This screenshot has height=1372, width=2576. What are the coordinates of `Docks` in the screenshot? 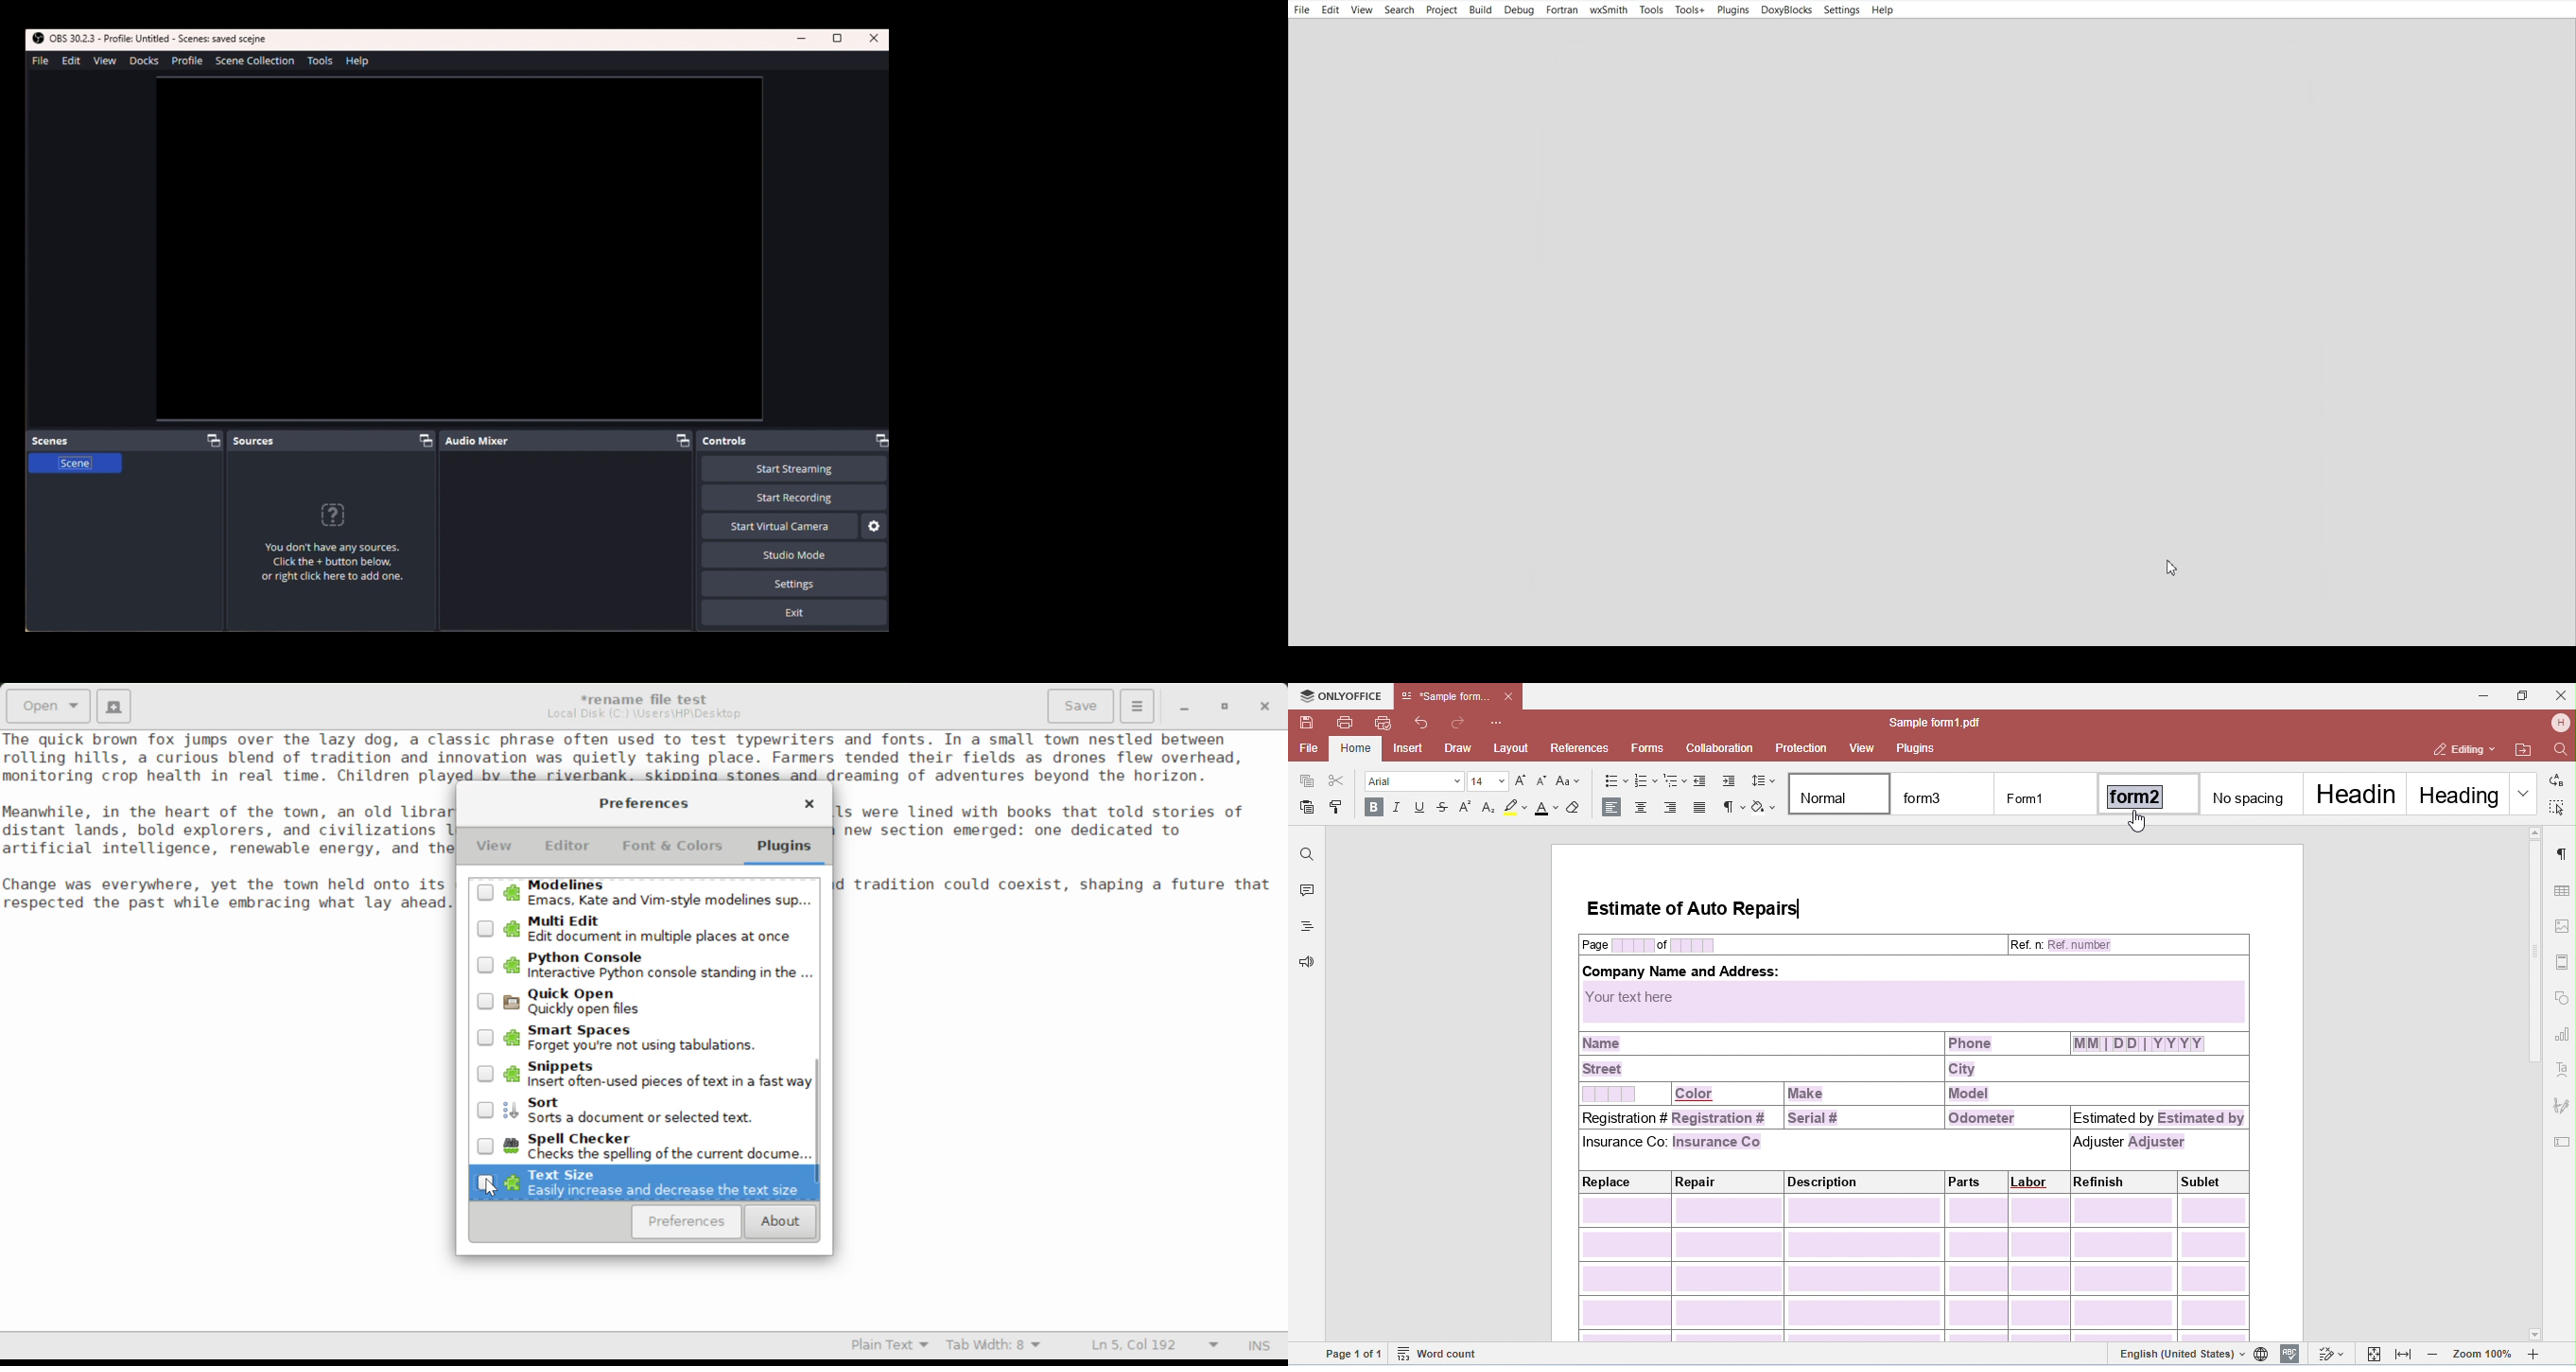 It's located at (143, 61).